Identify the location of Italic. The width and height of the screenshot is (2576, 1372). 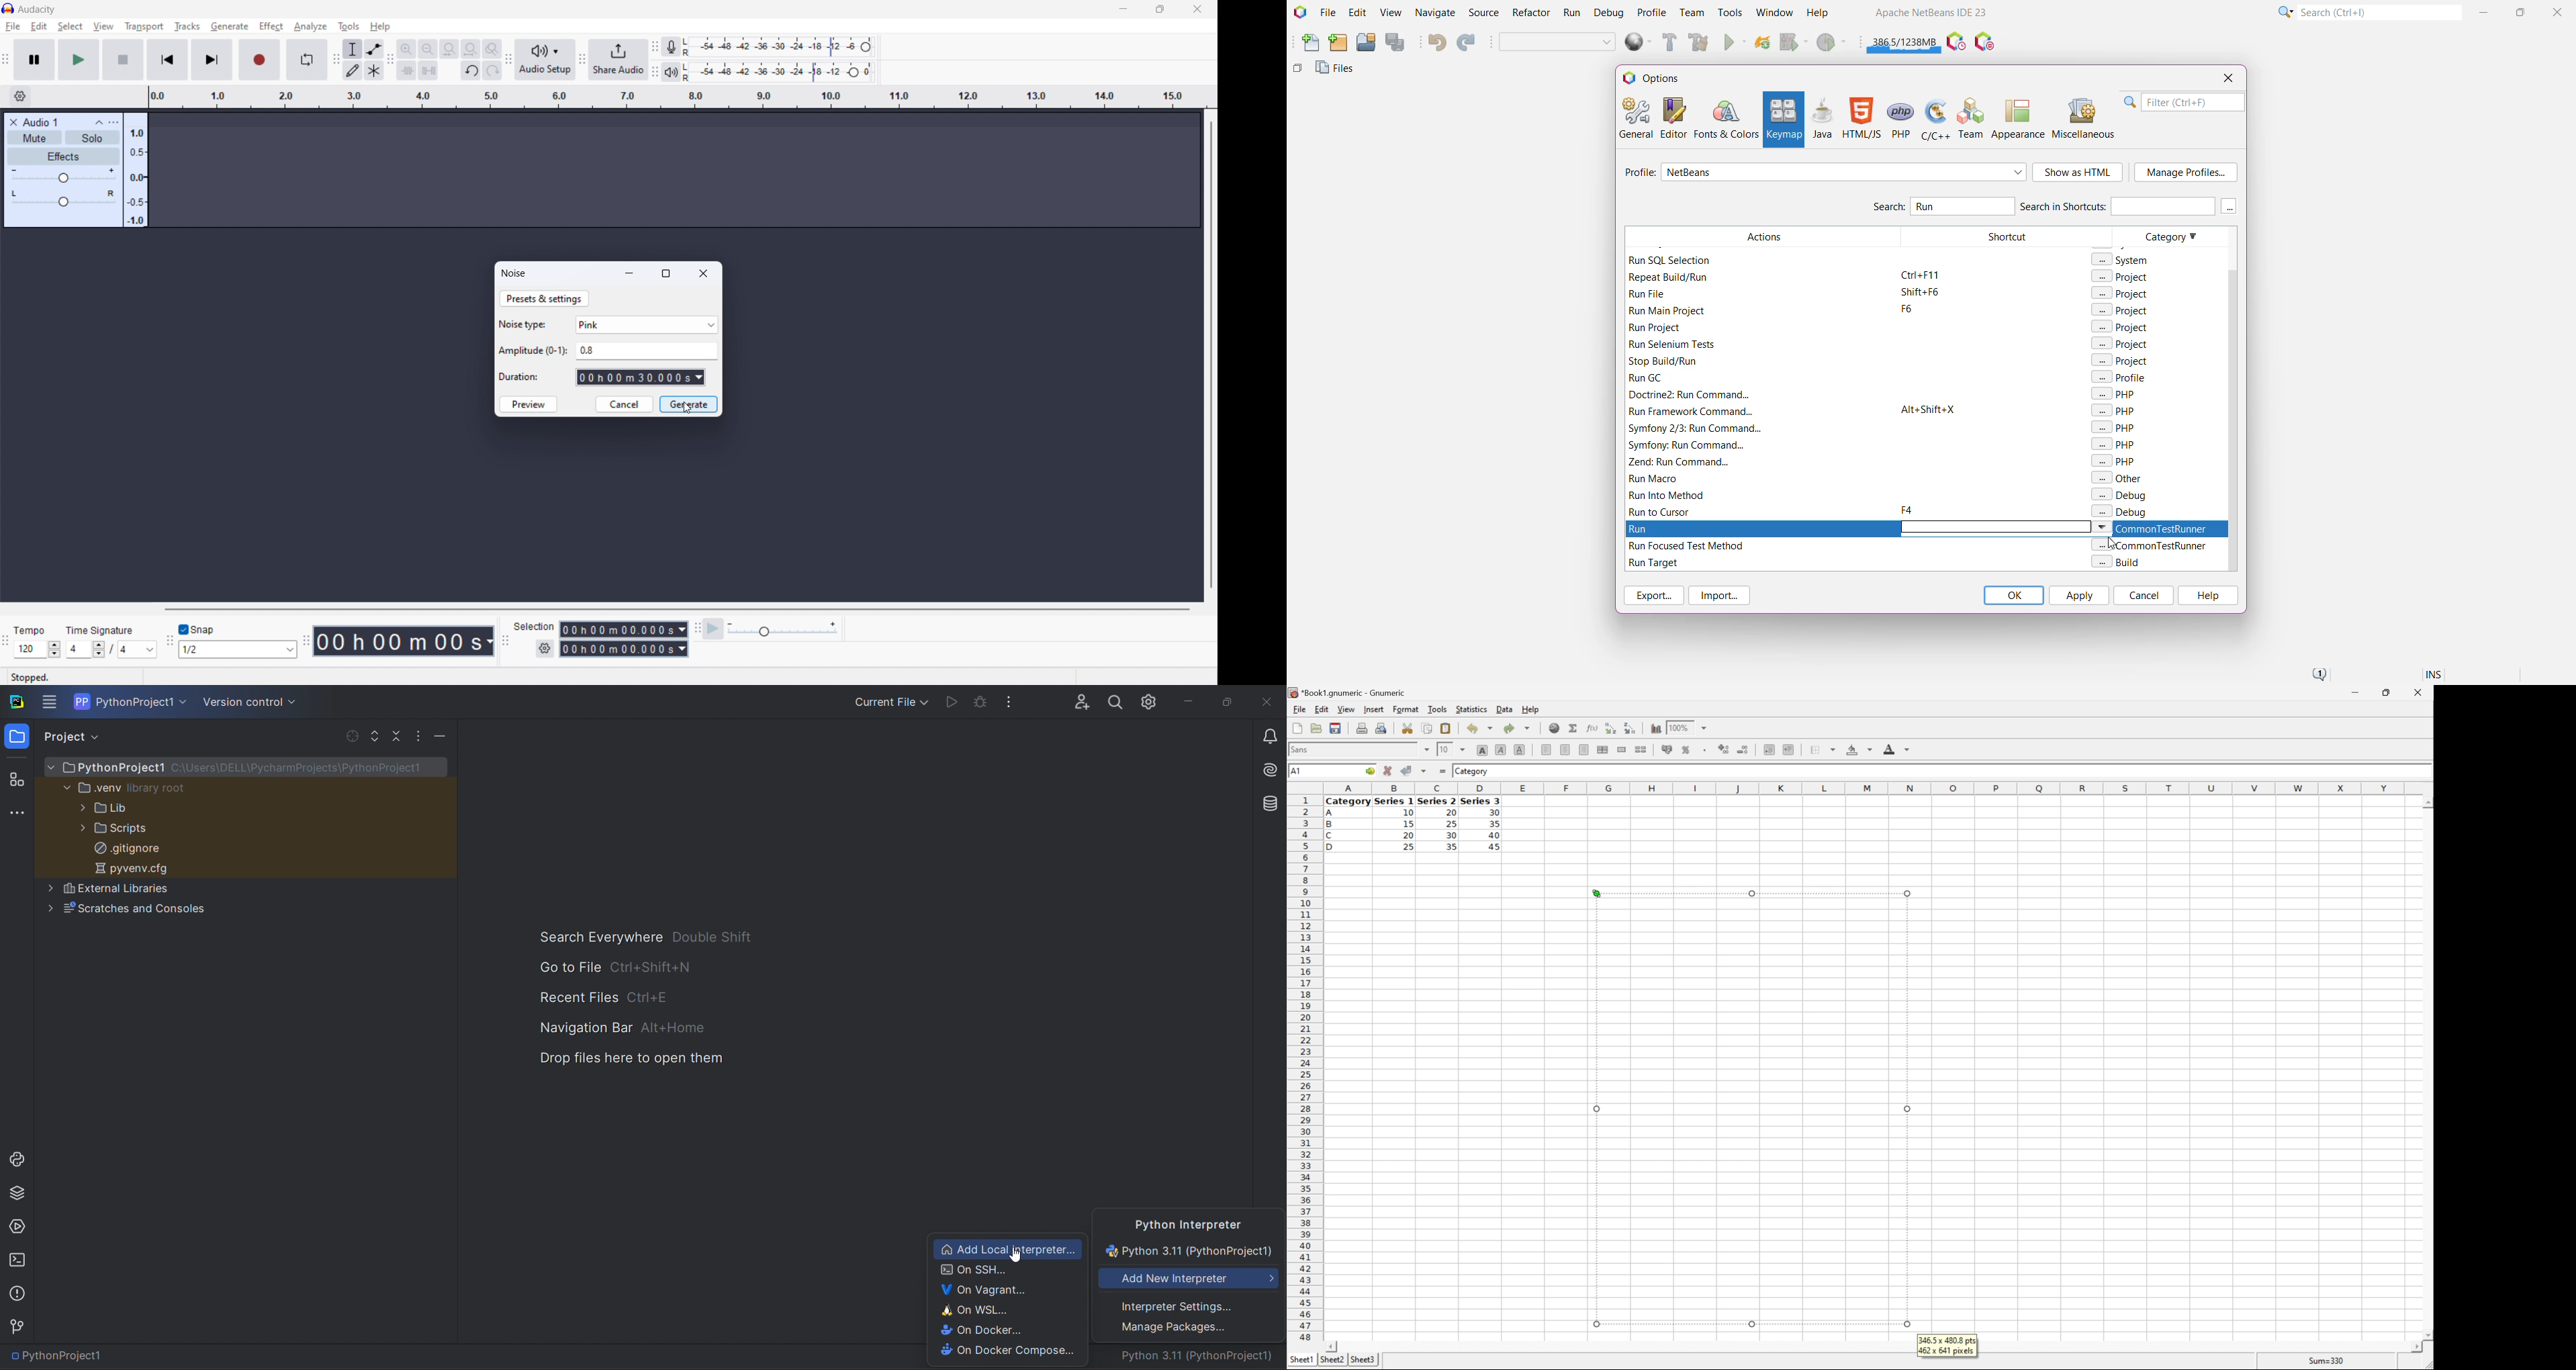
(1500, 750).